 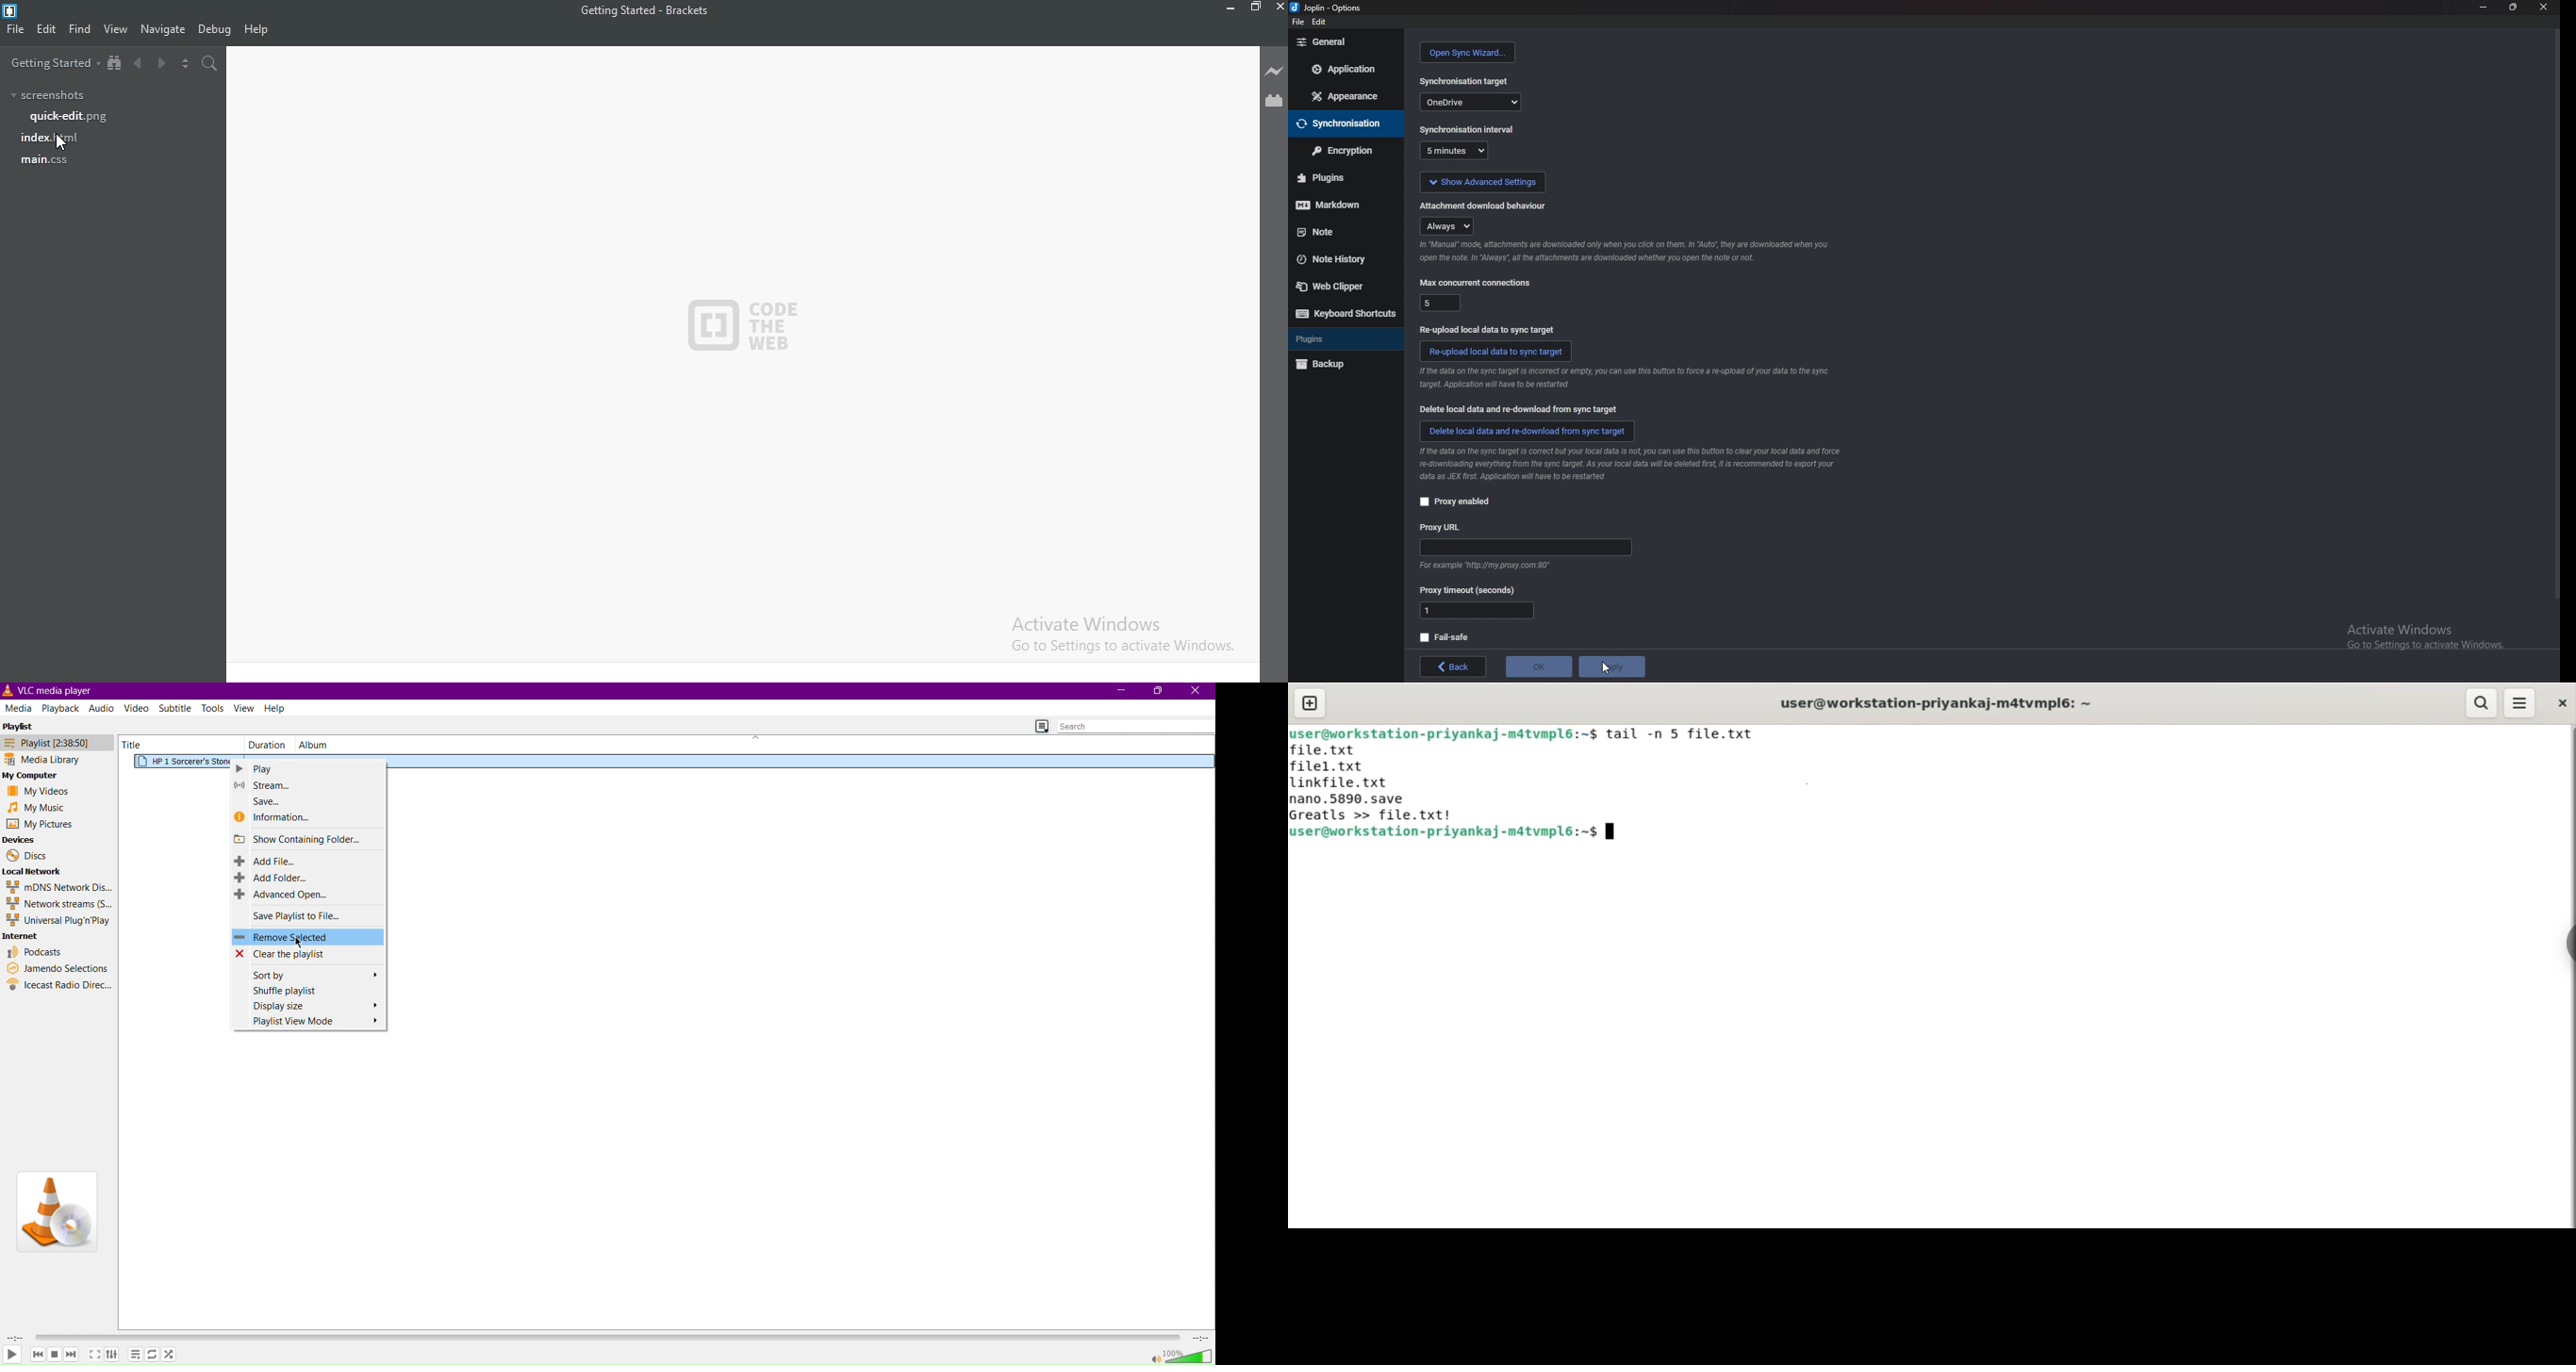 What do you see at coordinates (176, 709) in the screenshot?
I see `Subtitle` at bounding box center [176, 709].